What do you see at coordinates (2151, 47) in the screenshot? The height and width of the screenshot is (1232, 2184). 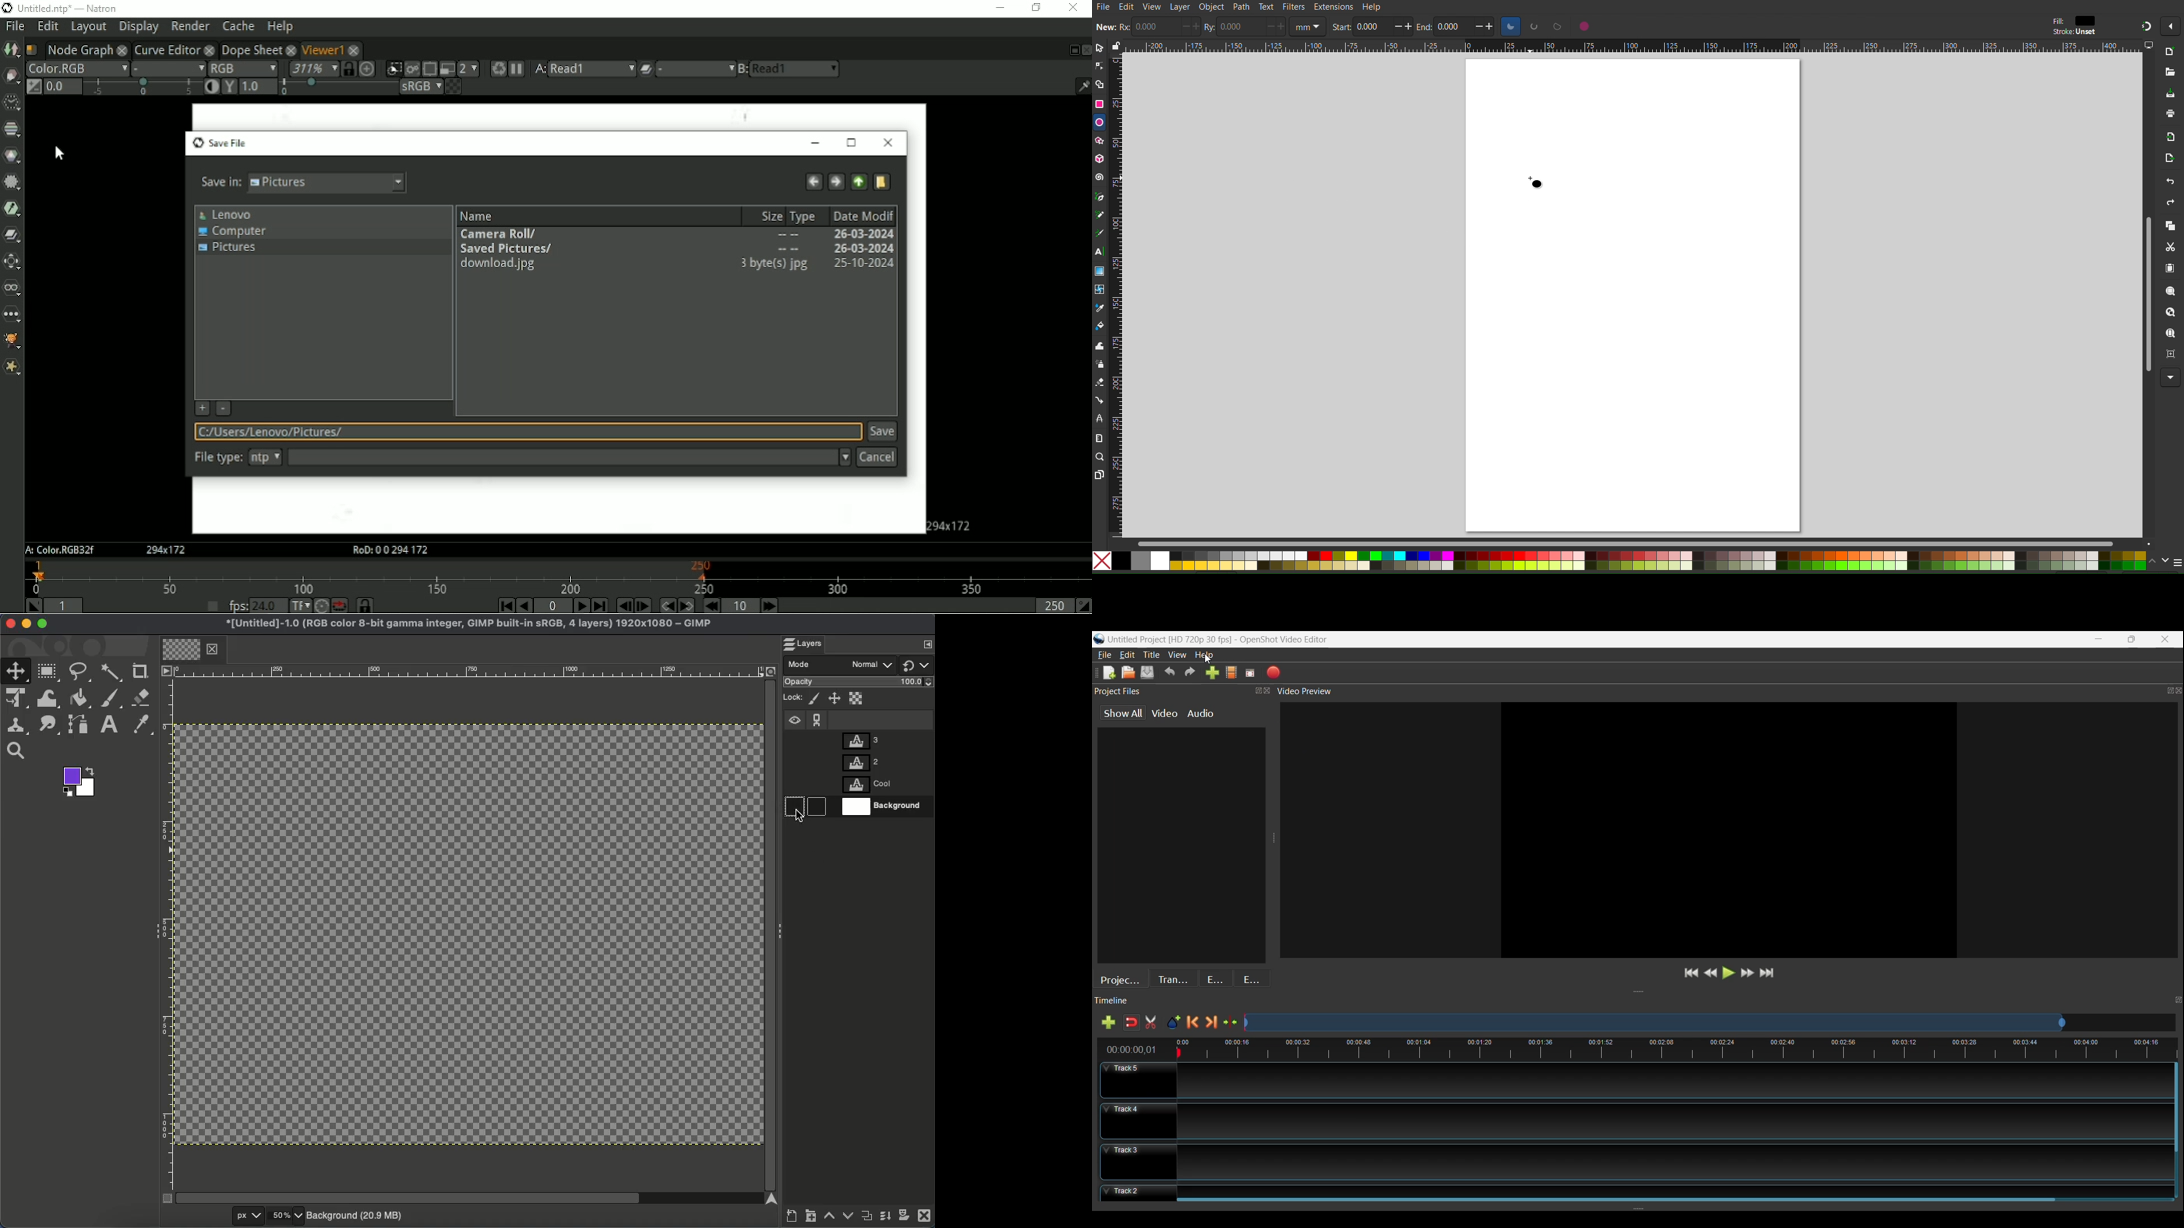 I see `computer icon` at bounding box center [2151, 47].